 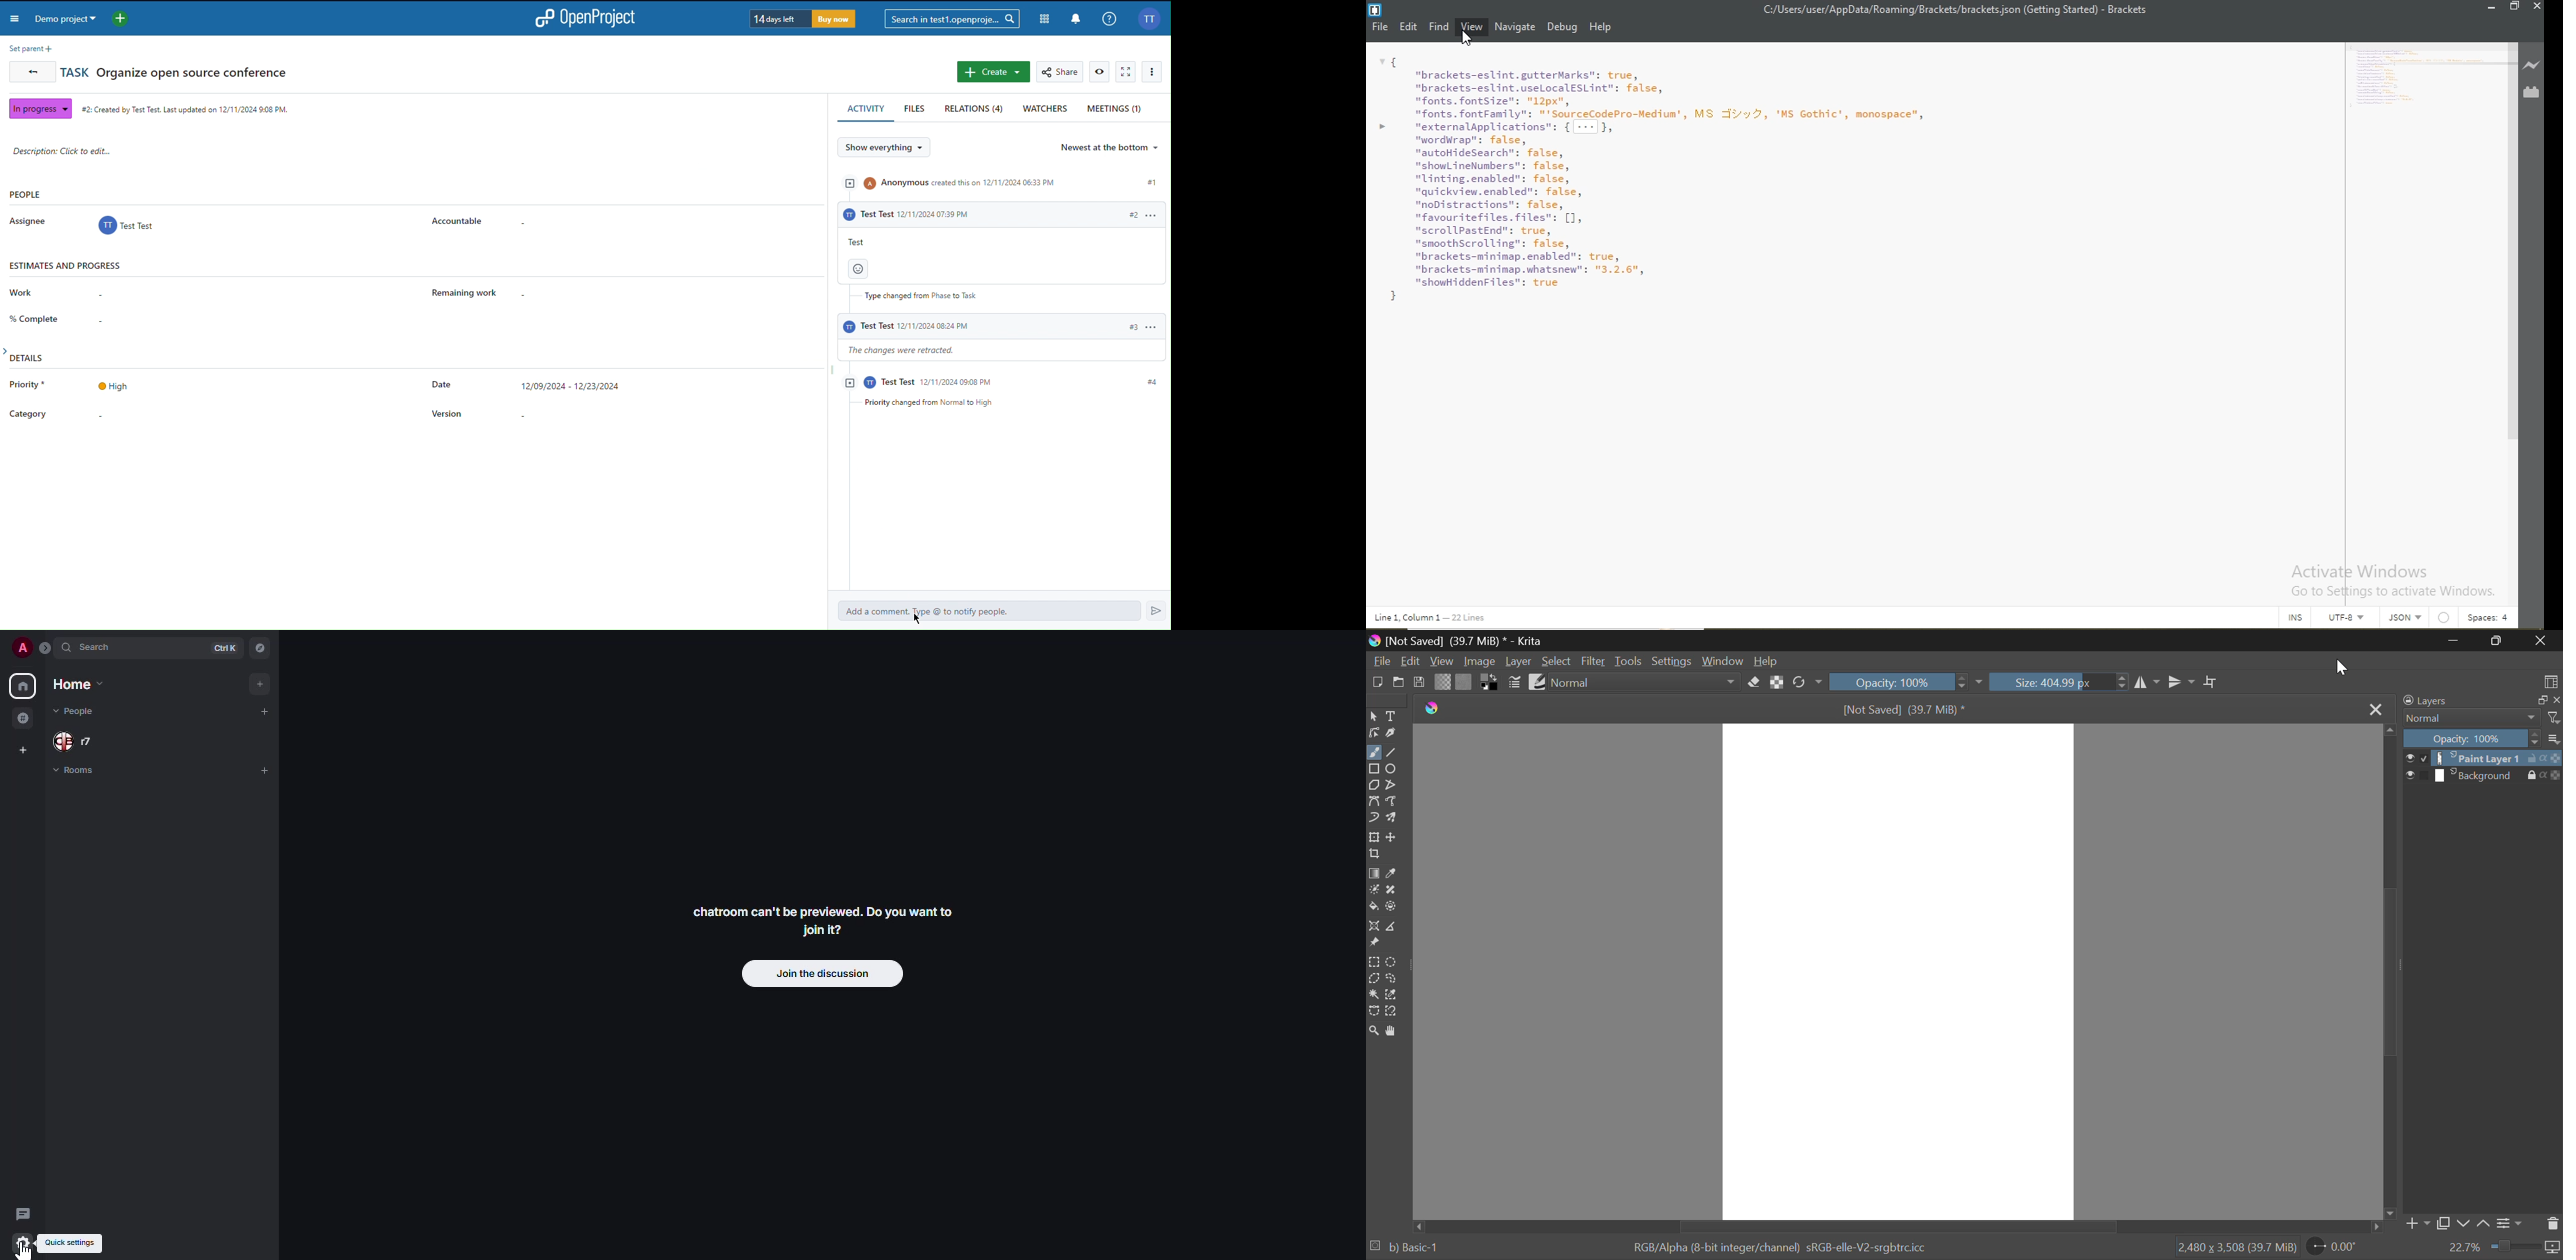 I want to click on ctrl K, so click(x=221, y=648).